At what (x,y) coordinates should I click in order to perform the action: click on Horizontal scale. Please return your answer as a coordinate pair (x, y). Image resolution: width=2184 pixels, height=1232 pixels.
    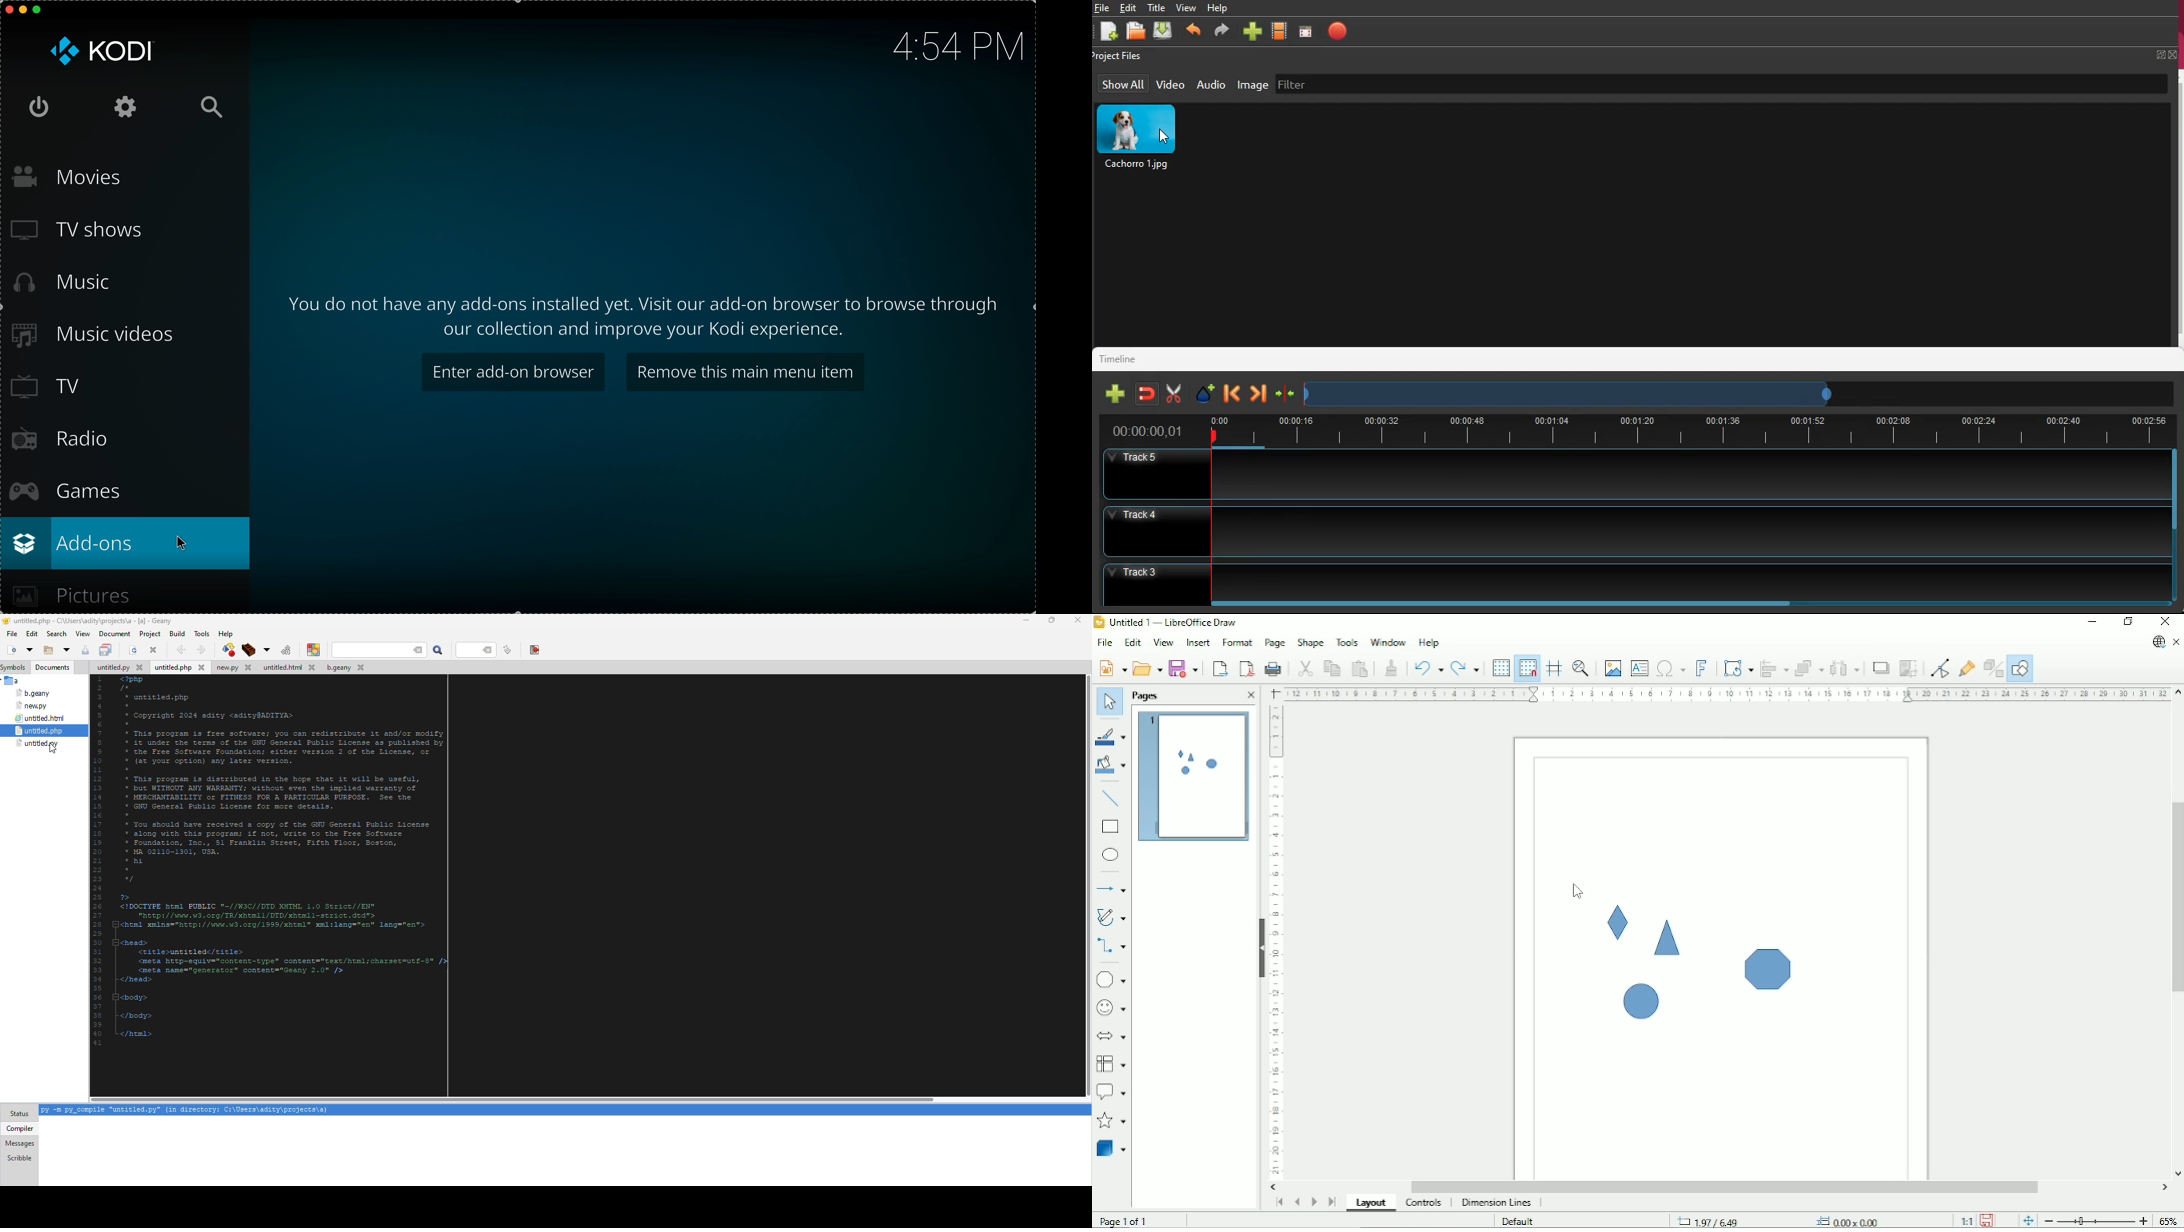
    Looking at the image, I should click on (1726, 694).